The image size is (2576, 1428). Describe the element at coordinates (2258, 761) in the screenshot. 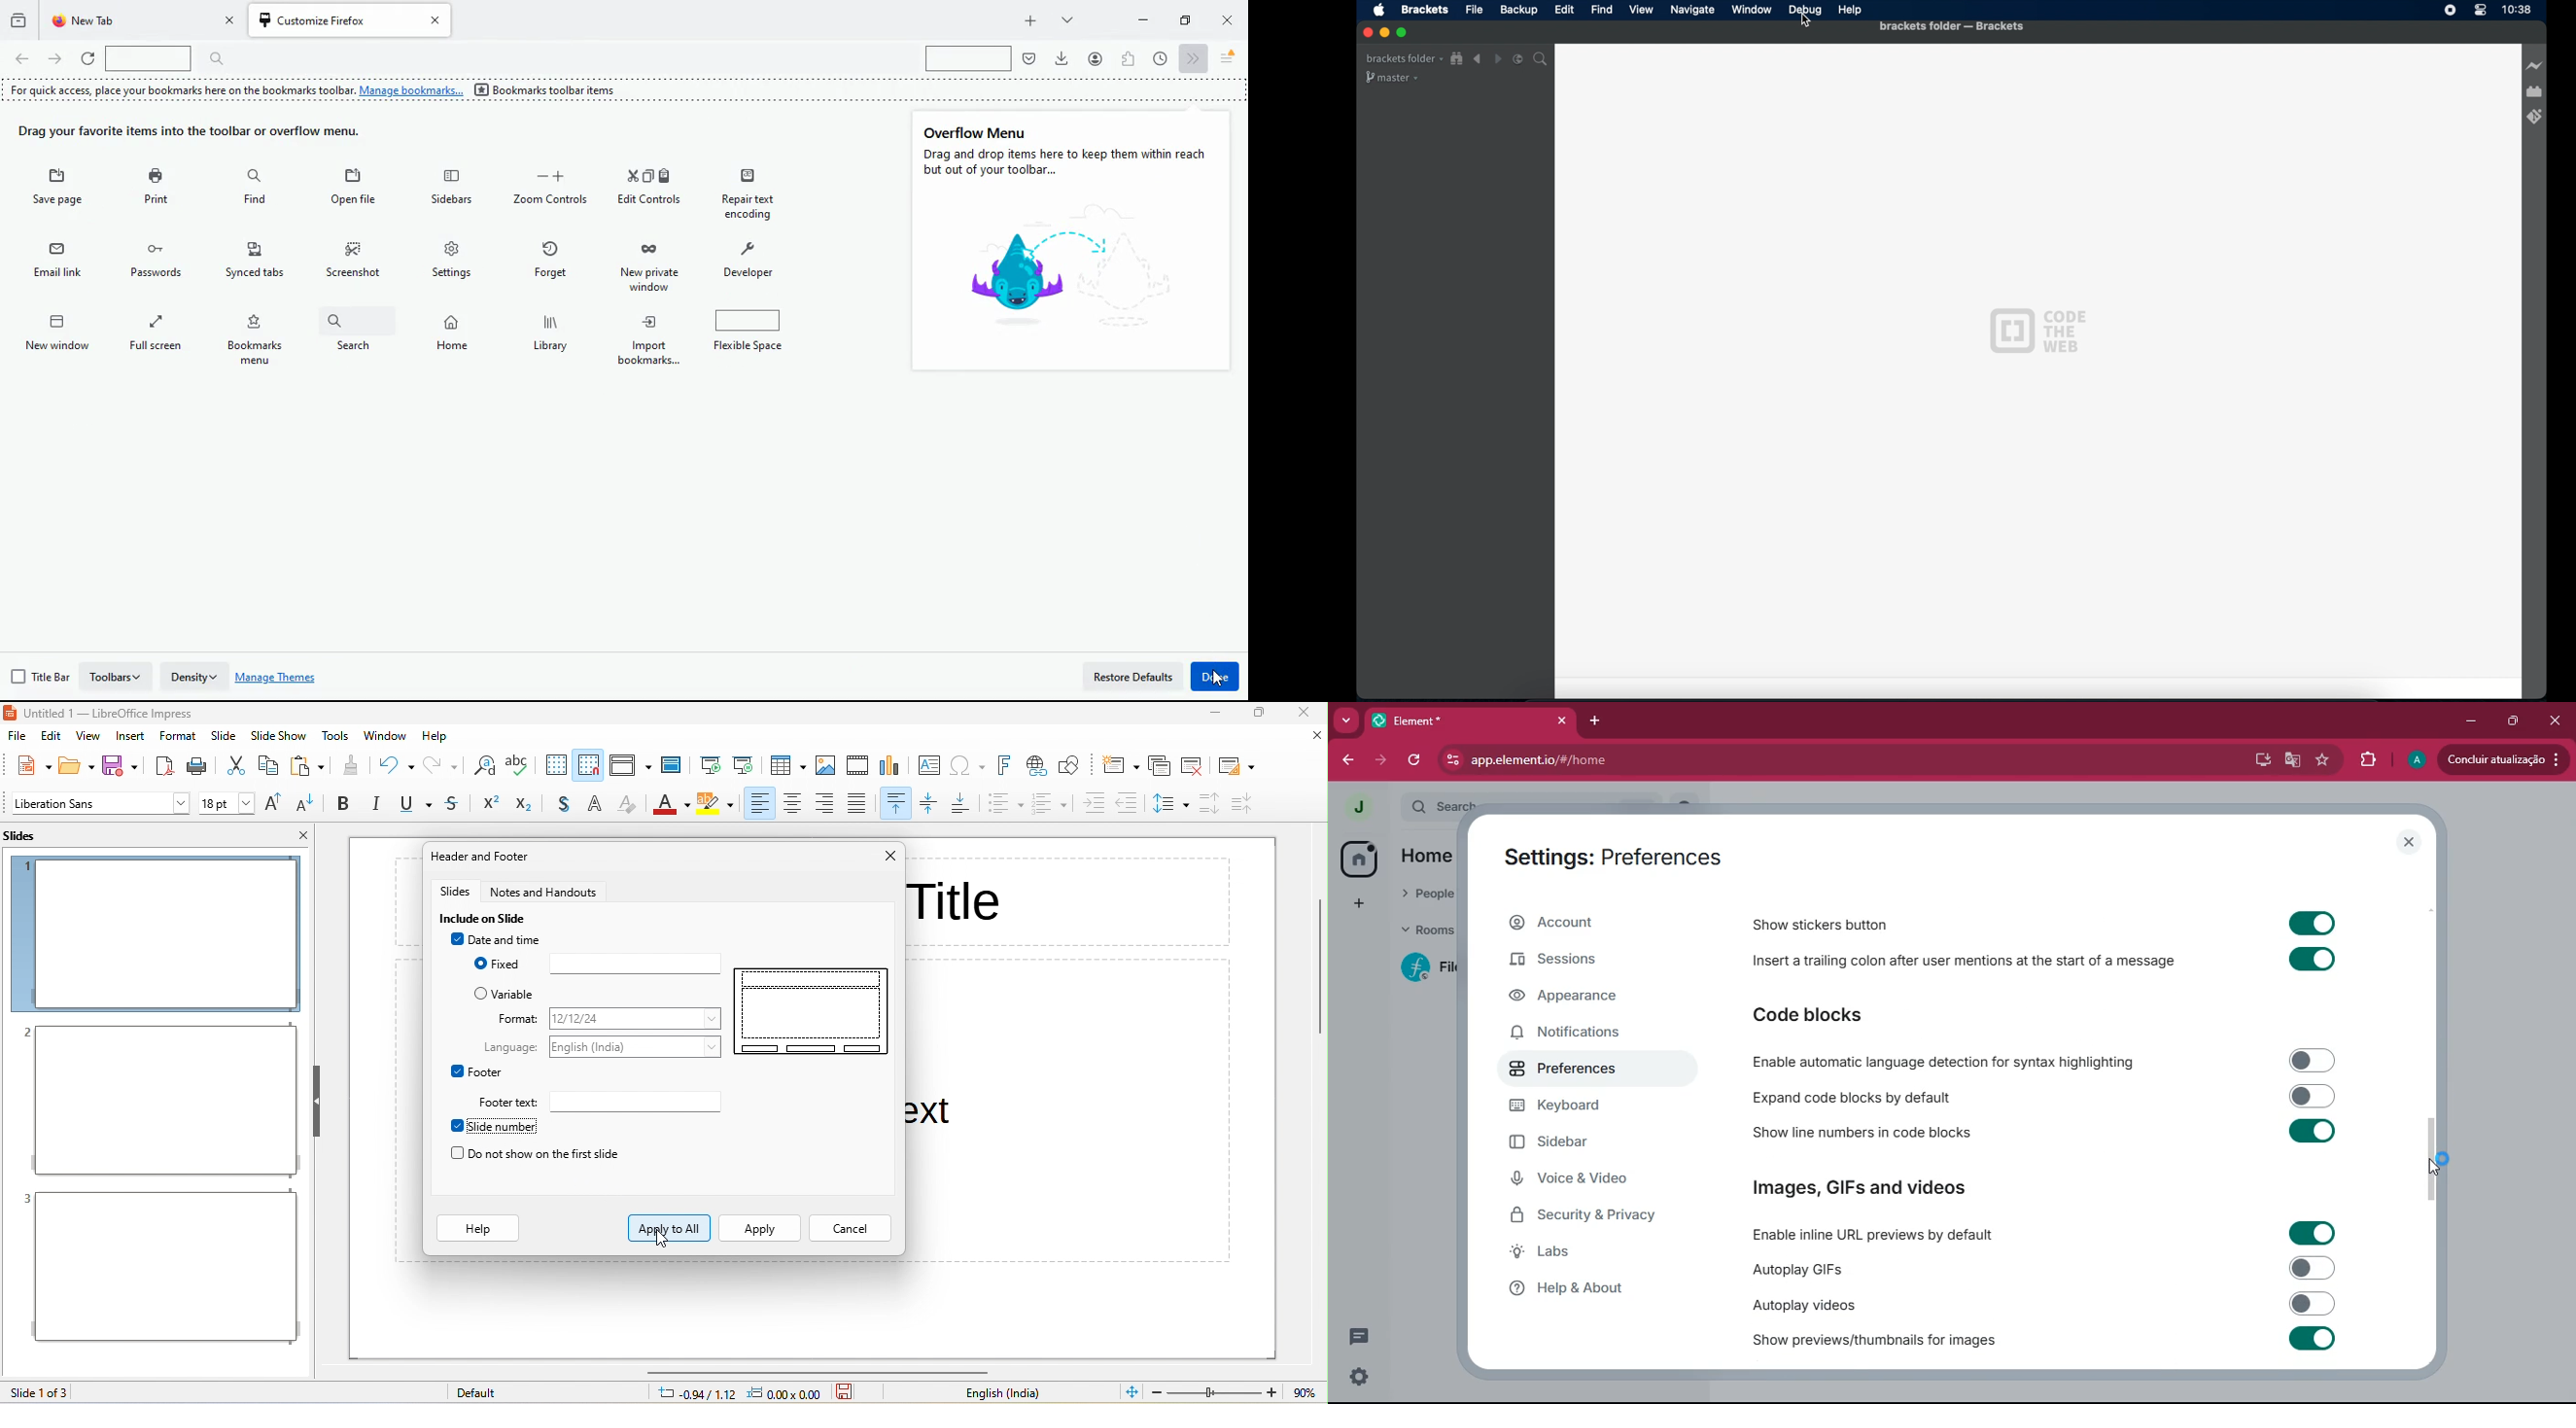

I see `desktop` at that location.